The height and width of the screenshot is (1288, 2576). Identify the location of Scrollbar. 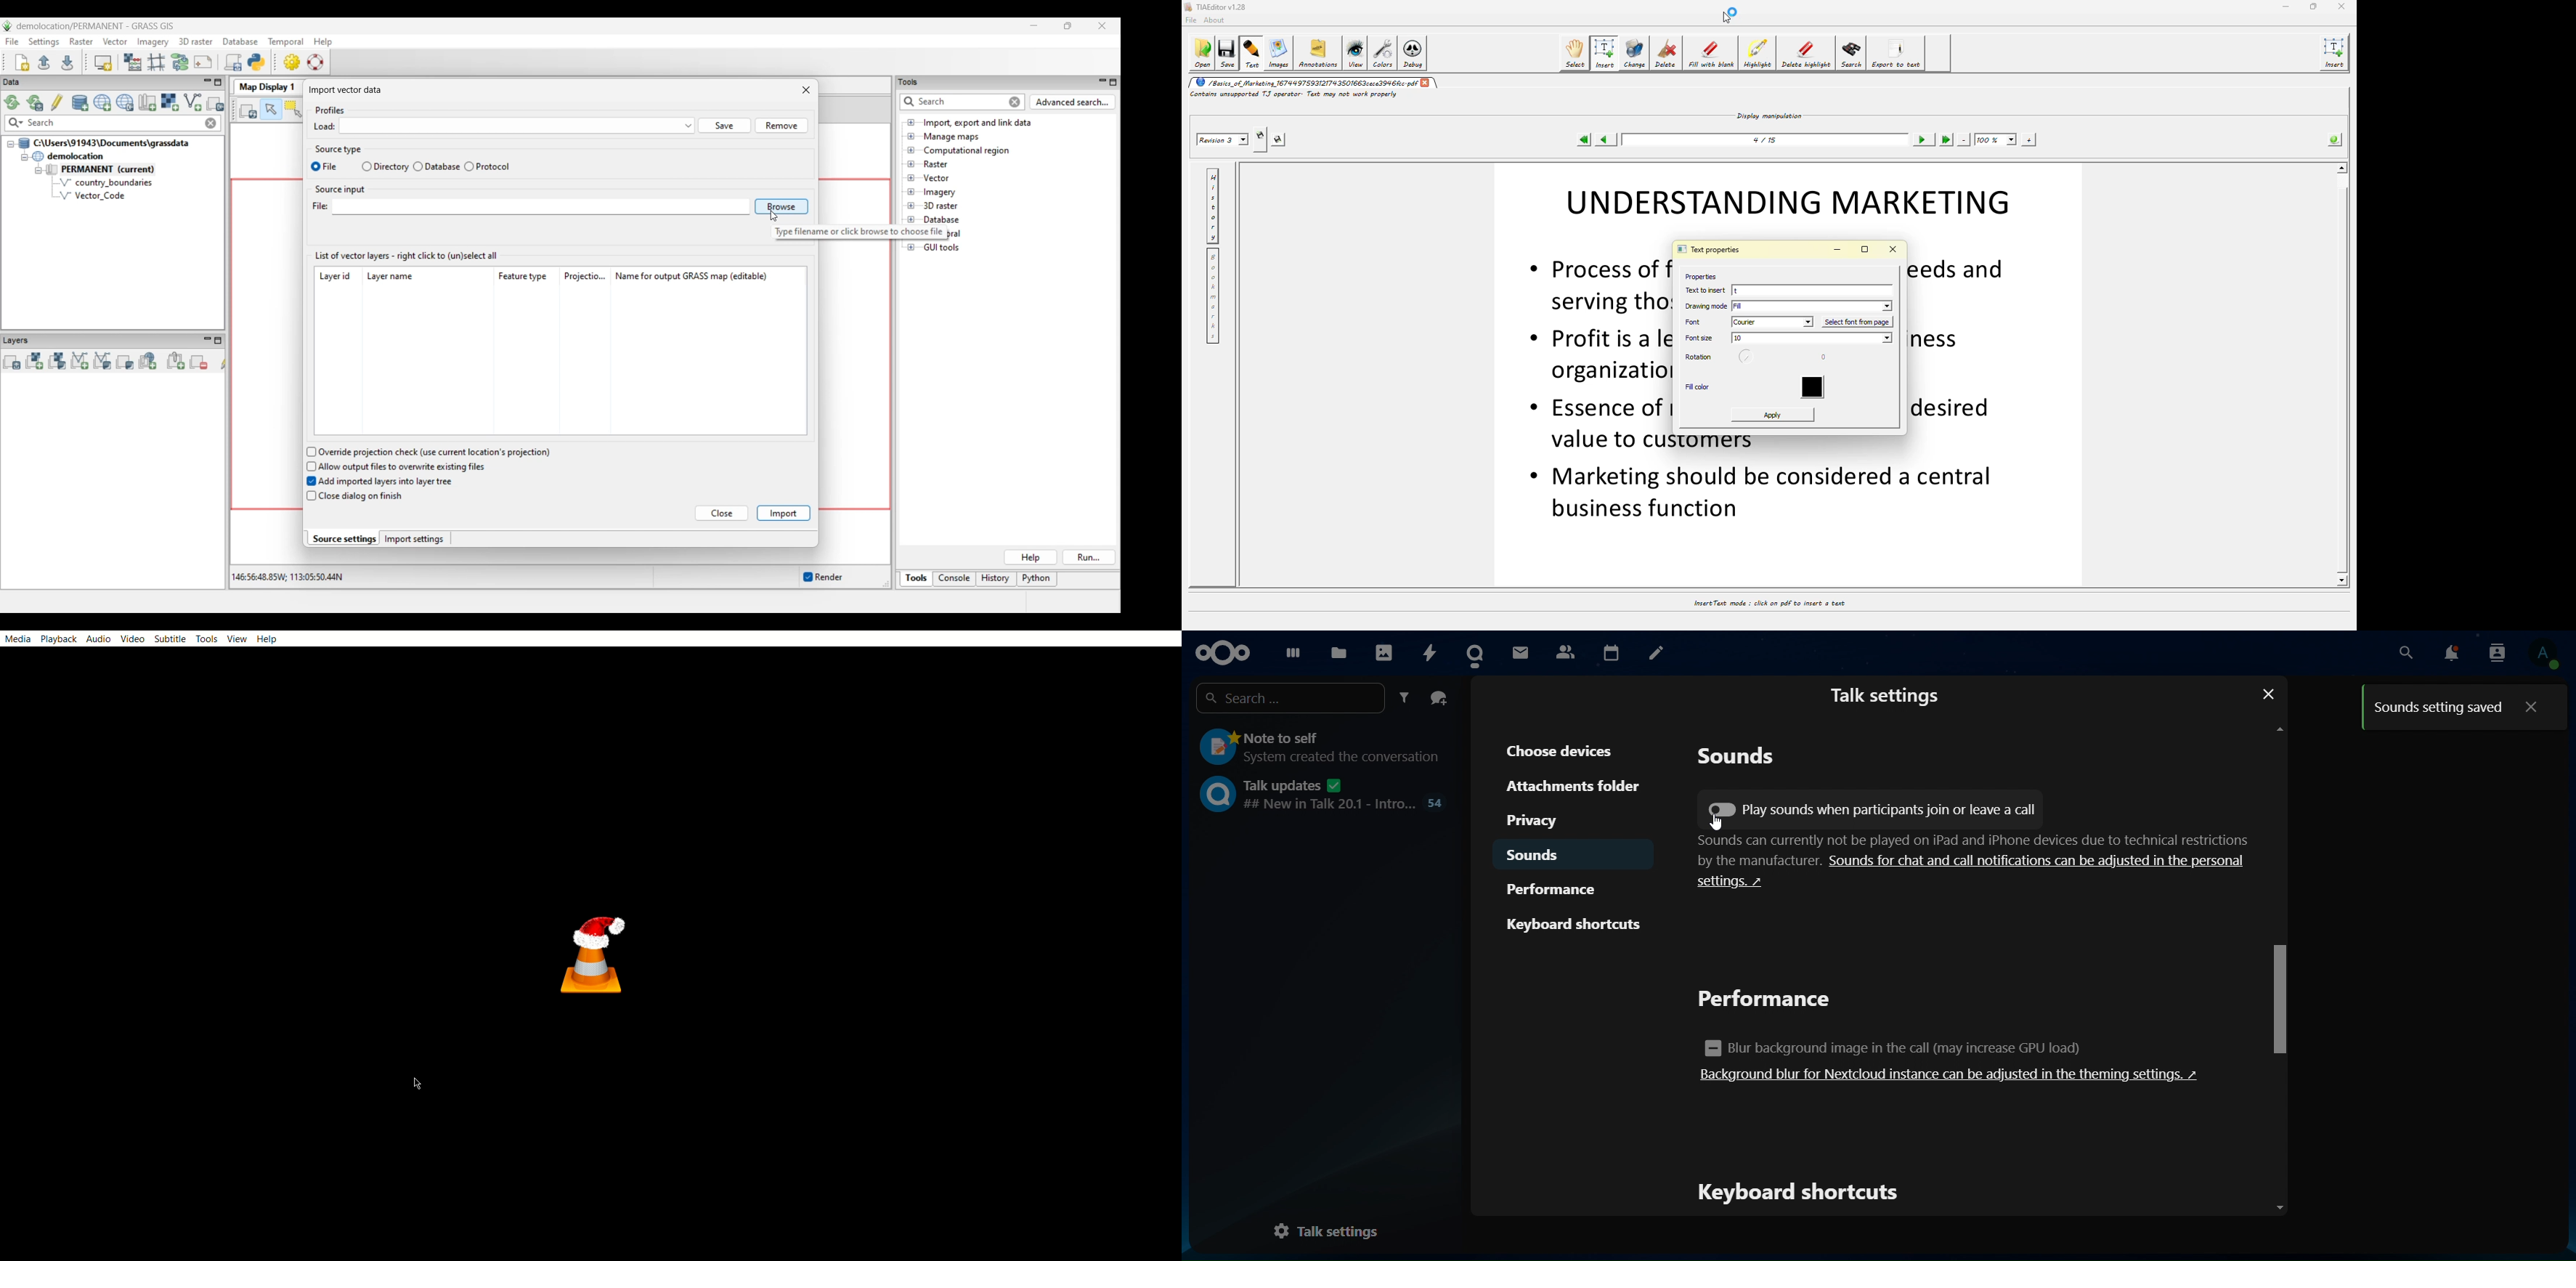
(2278, 964).